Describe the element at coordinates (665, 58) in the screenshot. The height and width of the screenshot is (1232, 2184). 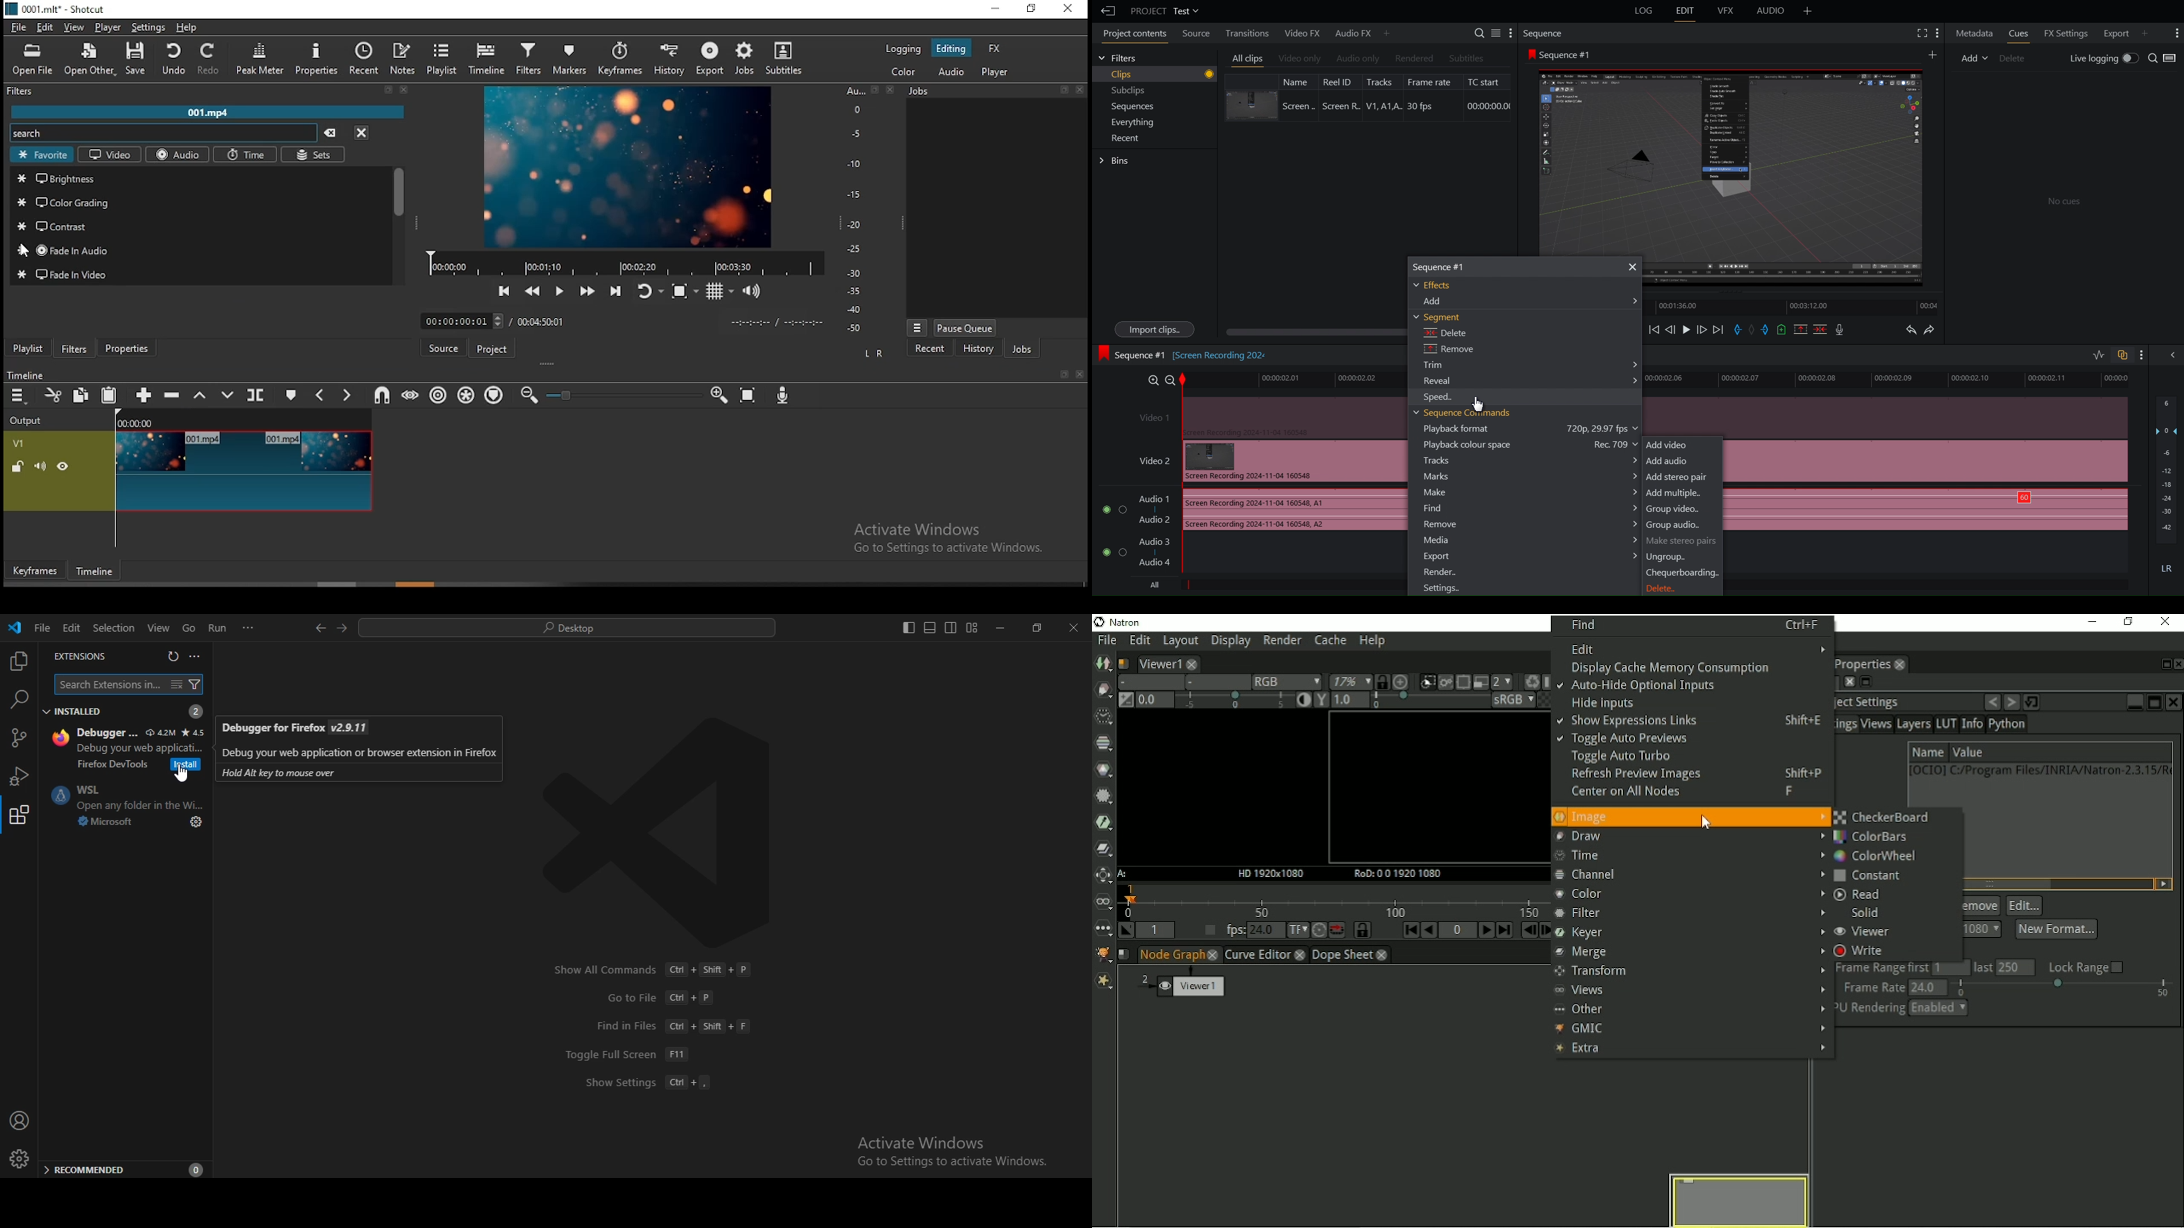
I see `history` at that location.